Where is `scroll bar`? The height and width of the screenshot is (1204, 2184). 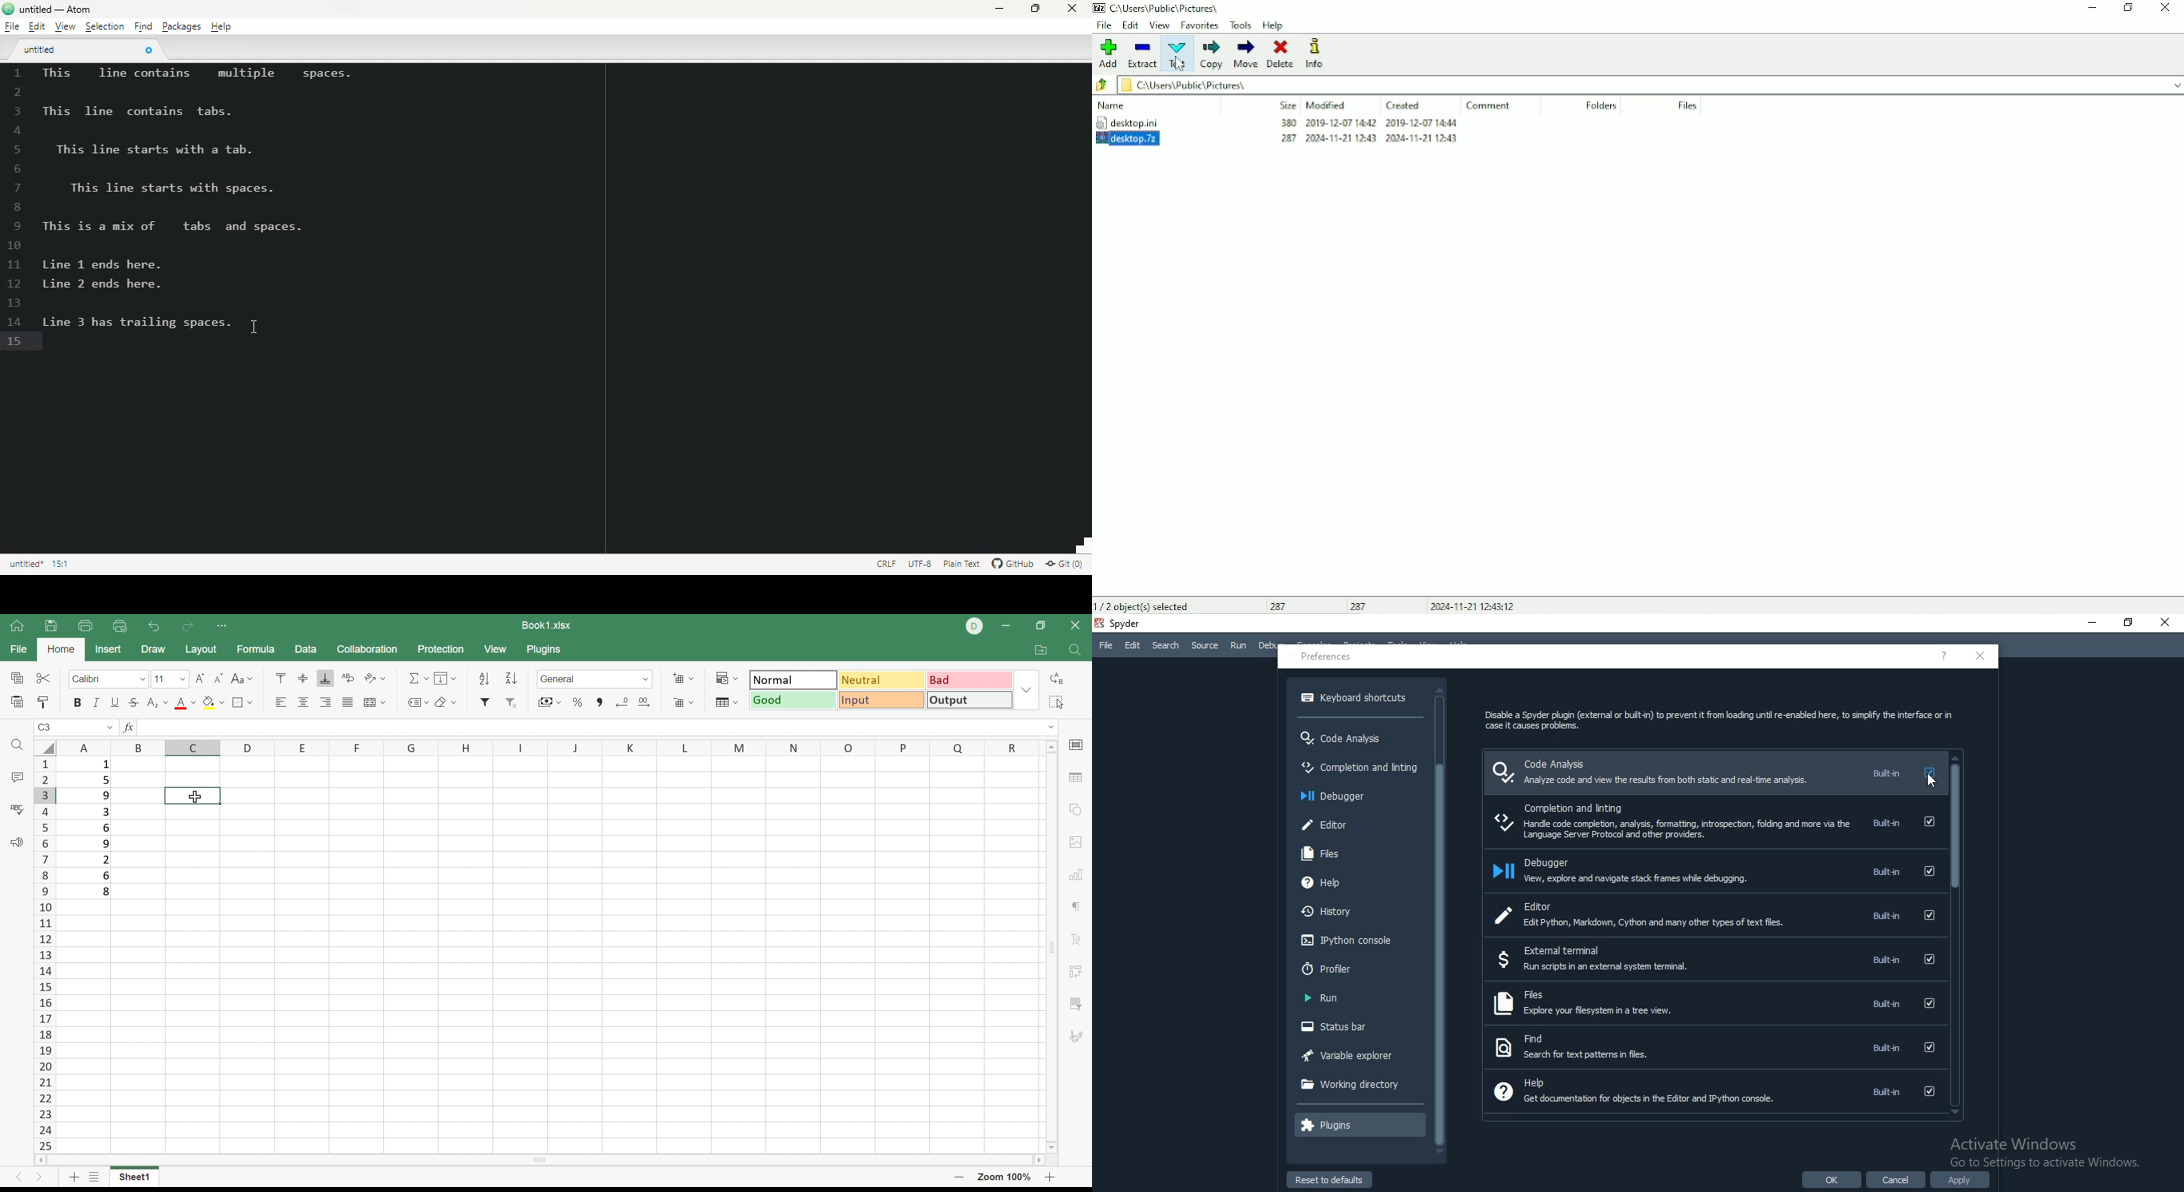 scroll bar is located at coordinates (1955, 934).